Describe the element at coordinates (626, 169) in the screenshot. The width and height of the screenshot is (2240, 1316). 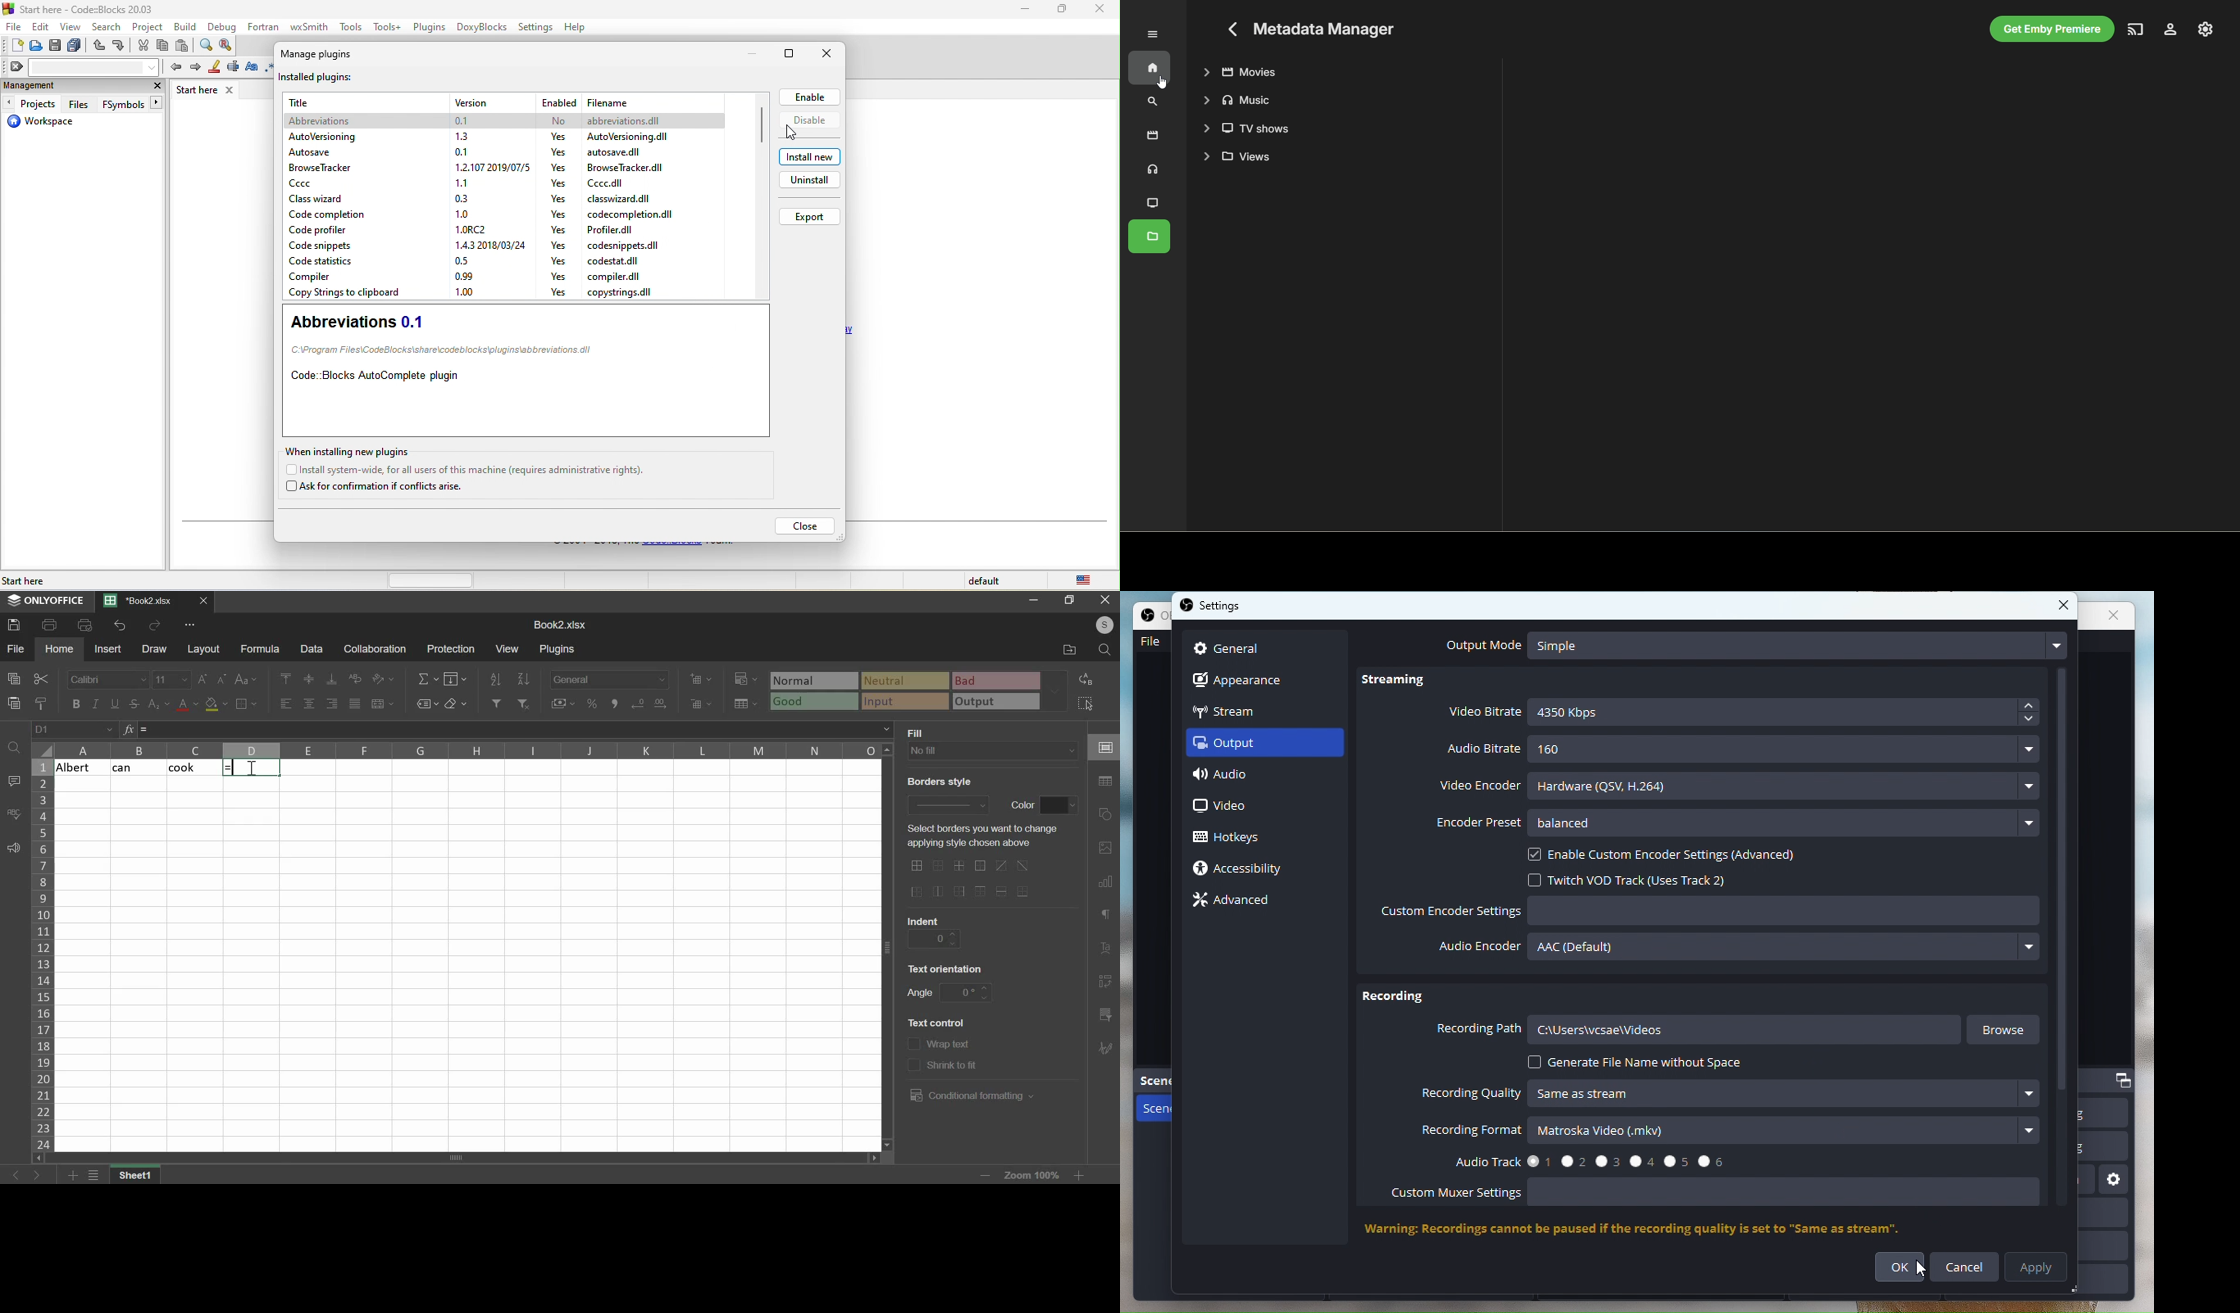
I see `file` at that location.